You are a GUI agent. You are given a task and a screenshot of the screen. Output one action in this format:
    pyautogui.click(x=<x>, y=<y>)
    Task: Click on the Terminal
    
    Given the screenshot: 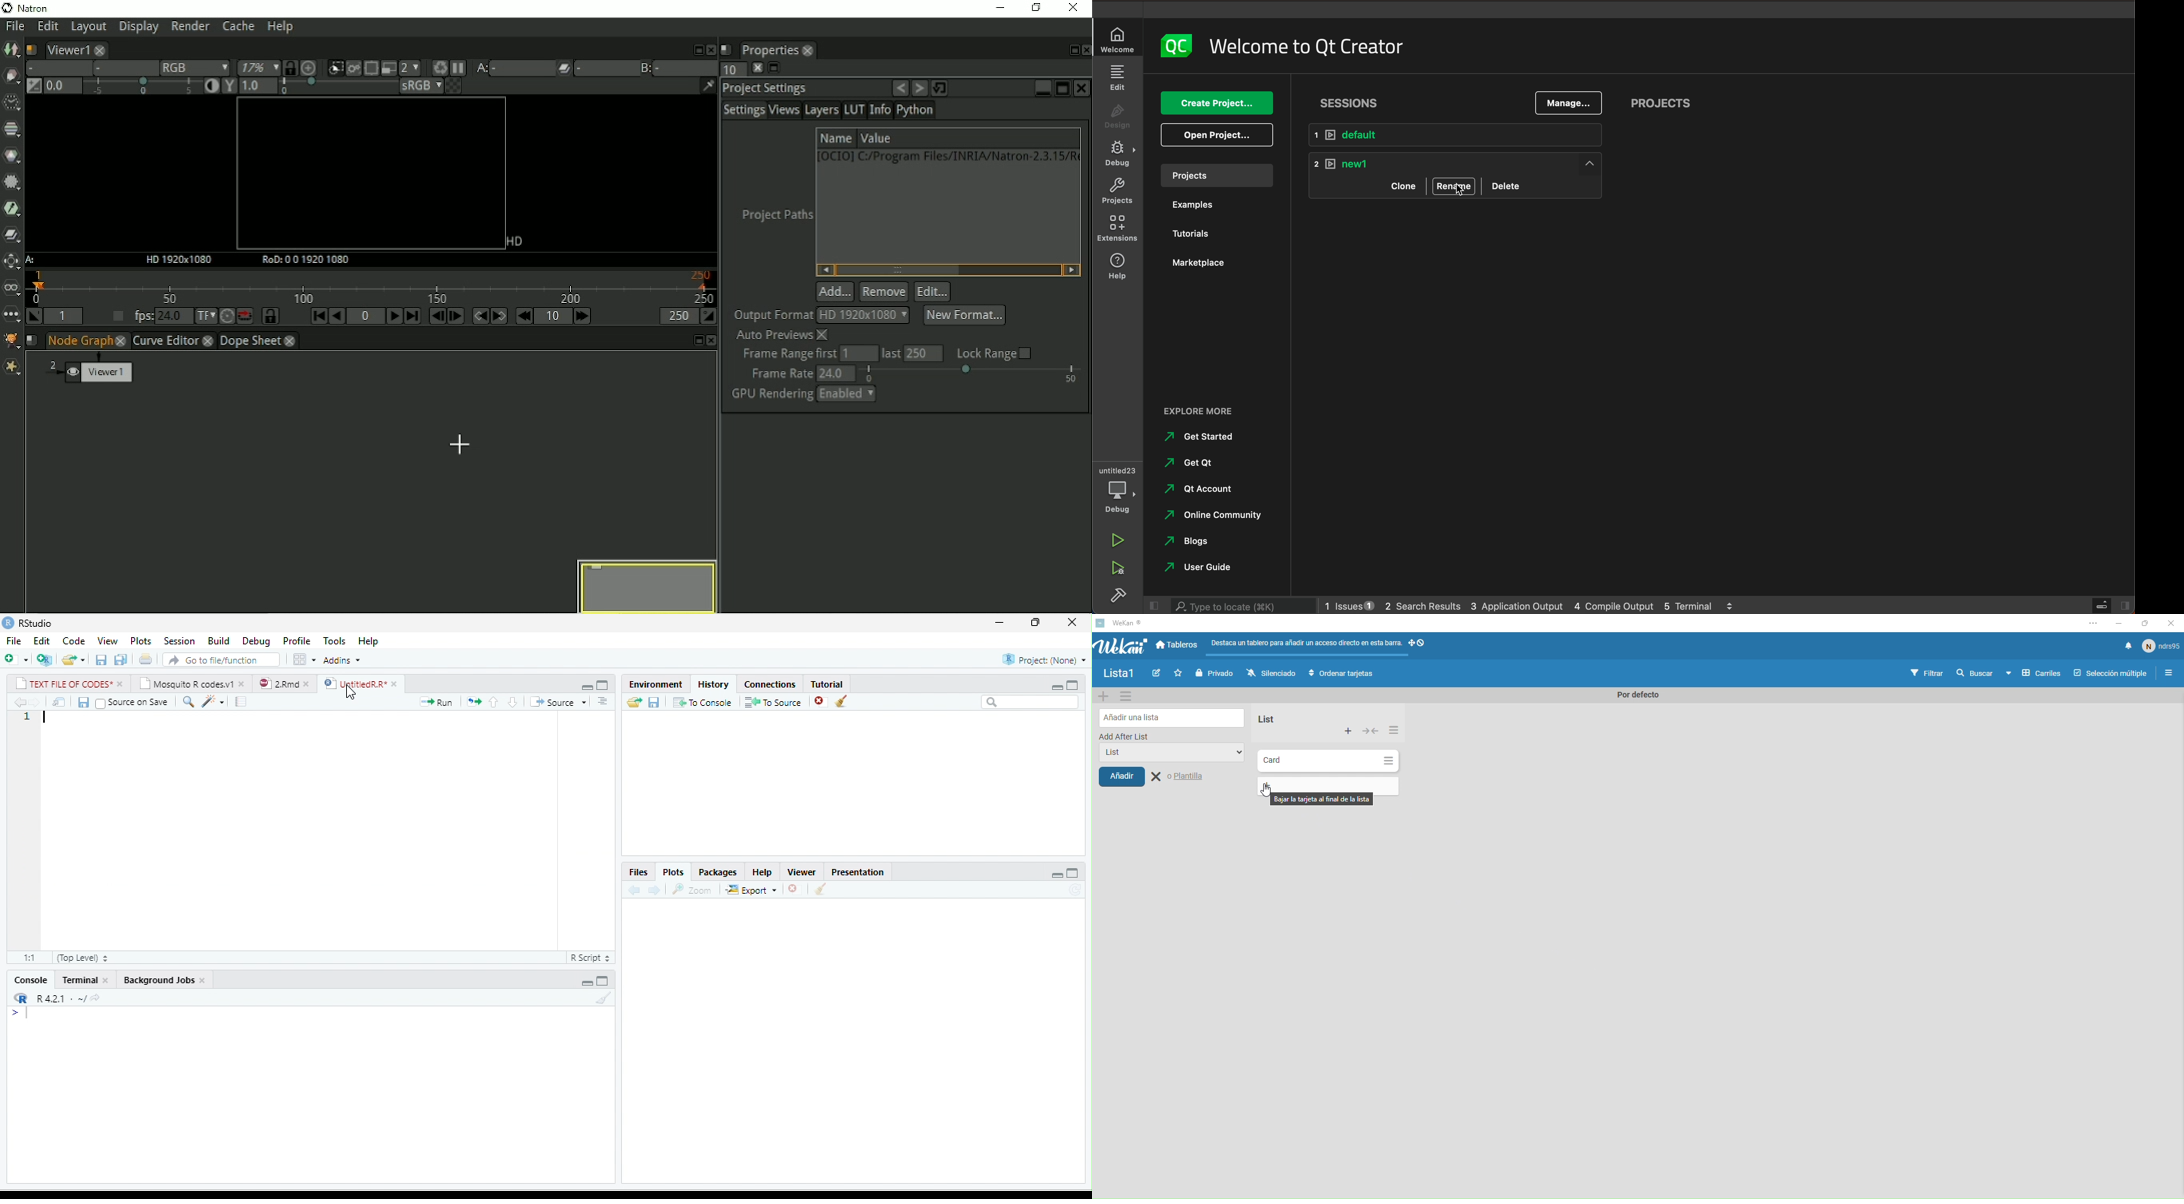 What is the action you would take?
    pyautogui.click(x=78, y=979)
    